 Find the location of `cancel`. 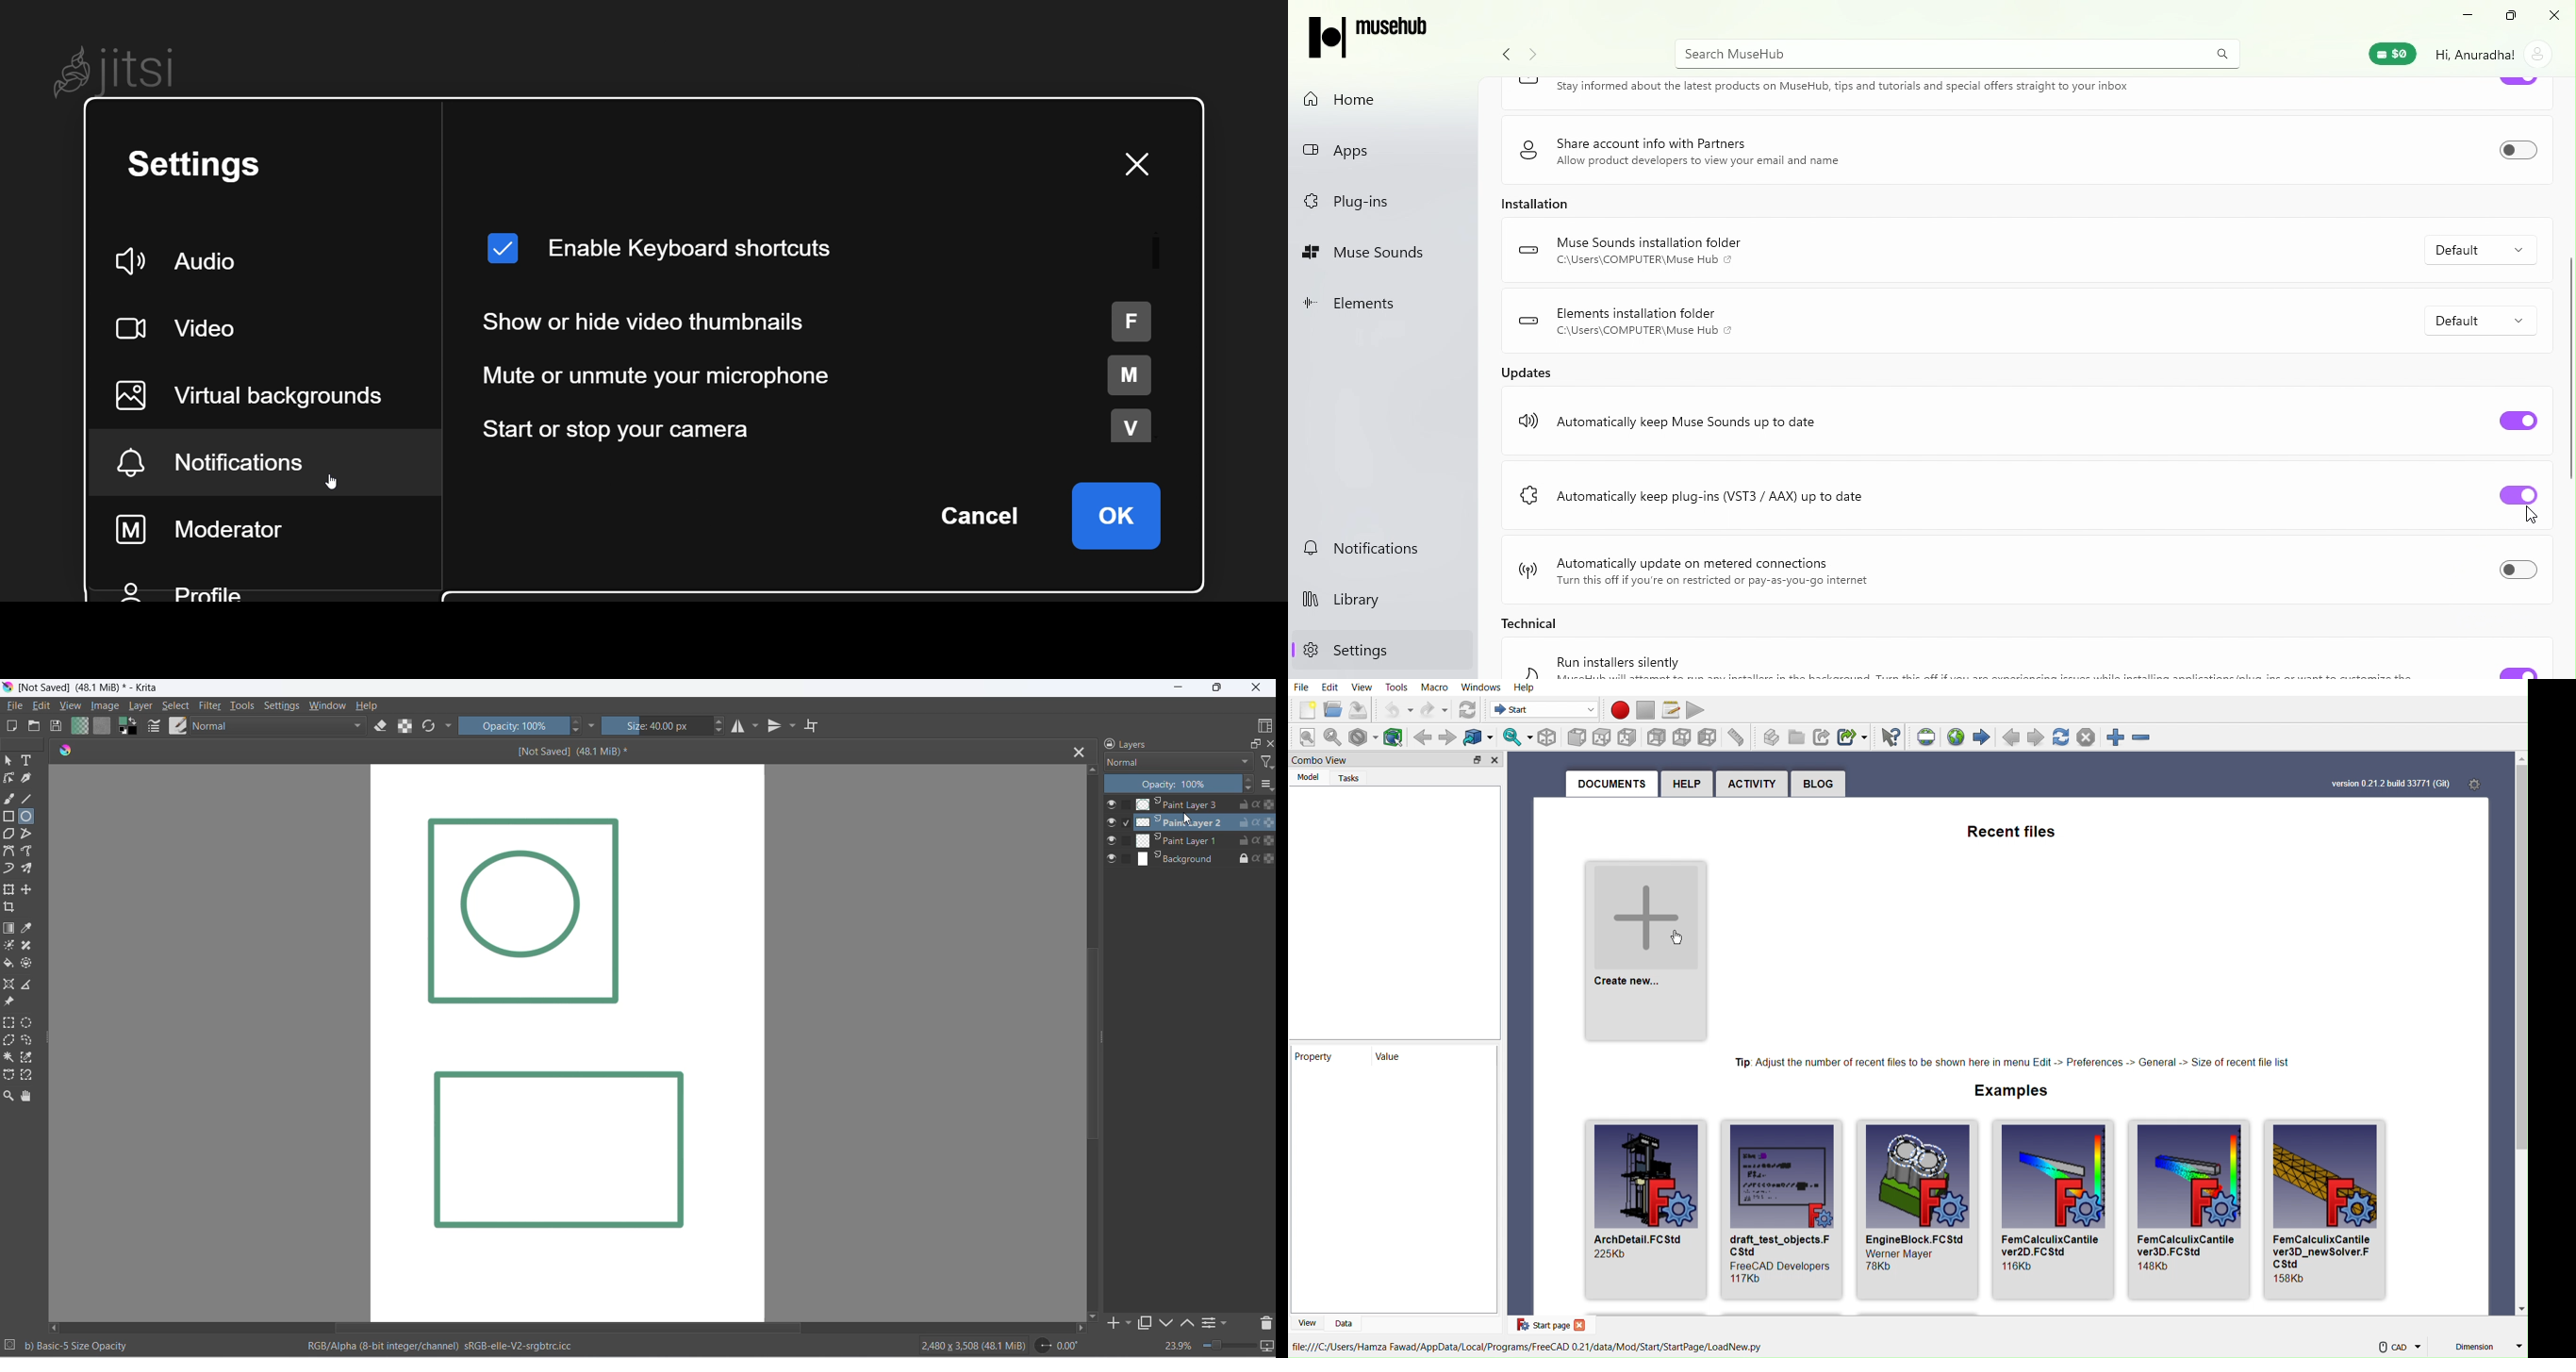

cancel is located at coordinates (978, 519).